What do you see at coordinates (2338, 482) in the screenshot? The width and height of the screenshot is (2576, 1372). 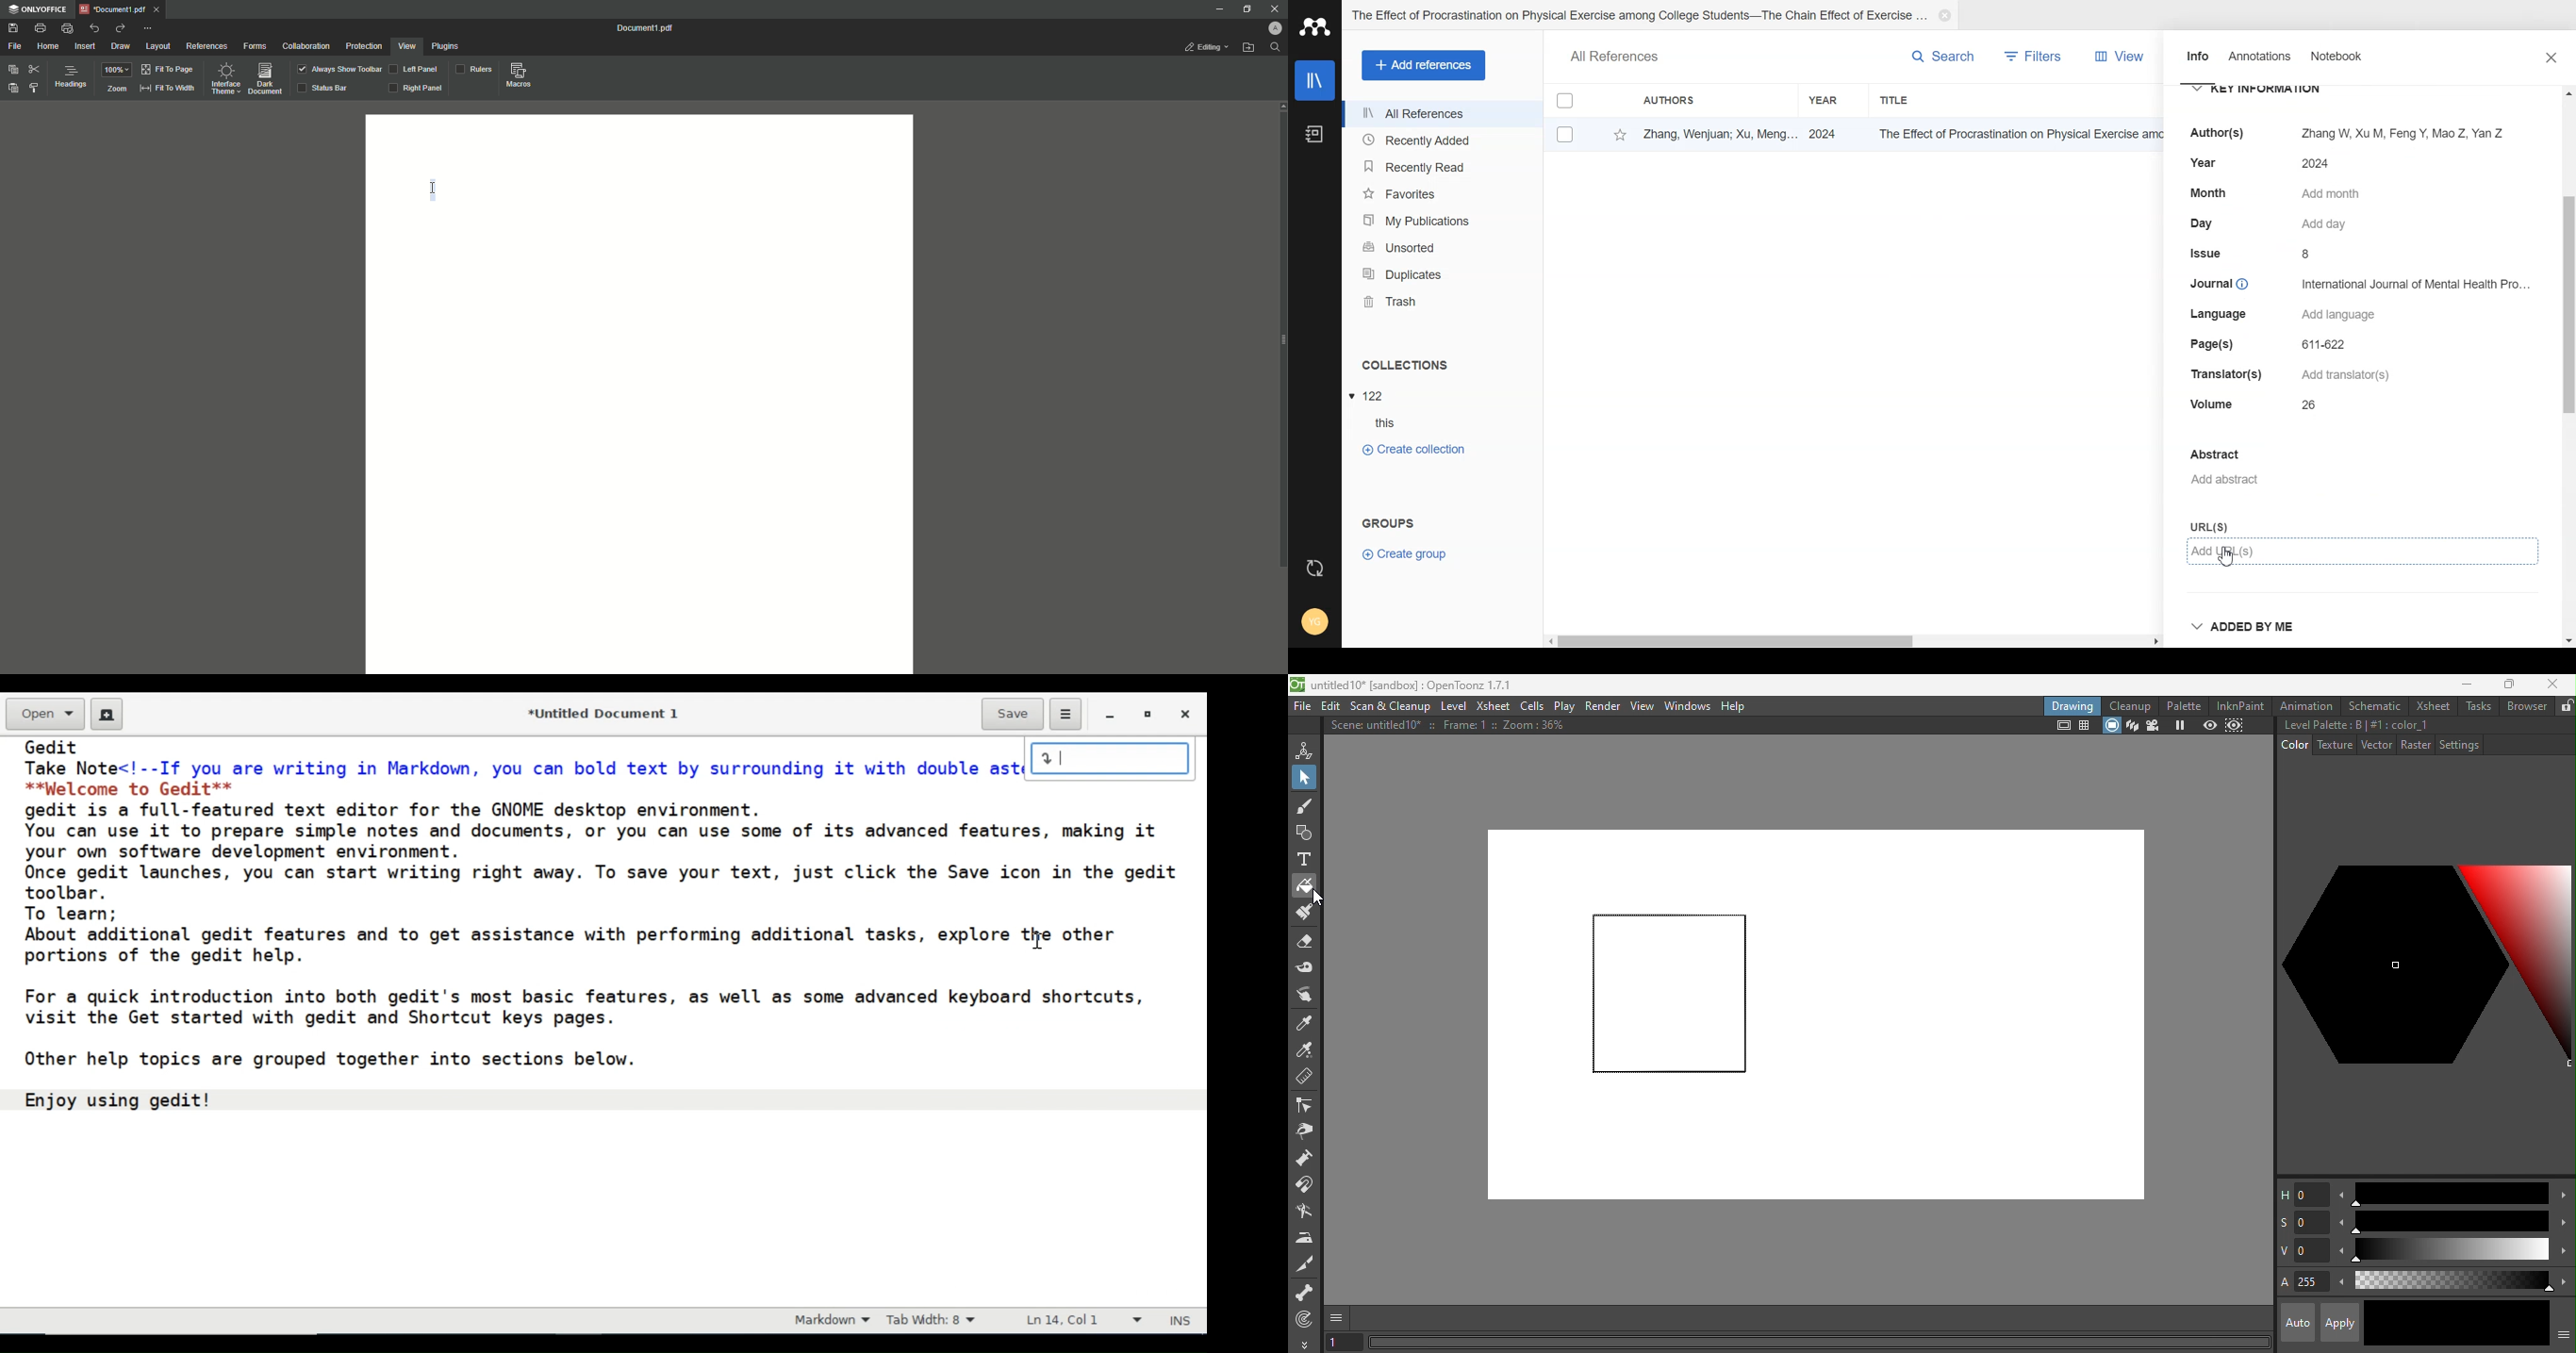 I see `Add Abstract` at bounding box center [2338, 482].